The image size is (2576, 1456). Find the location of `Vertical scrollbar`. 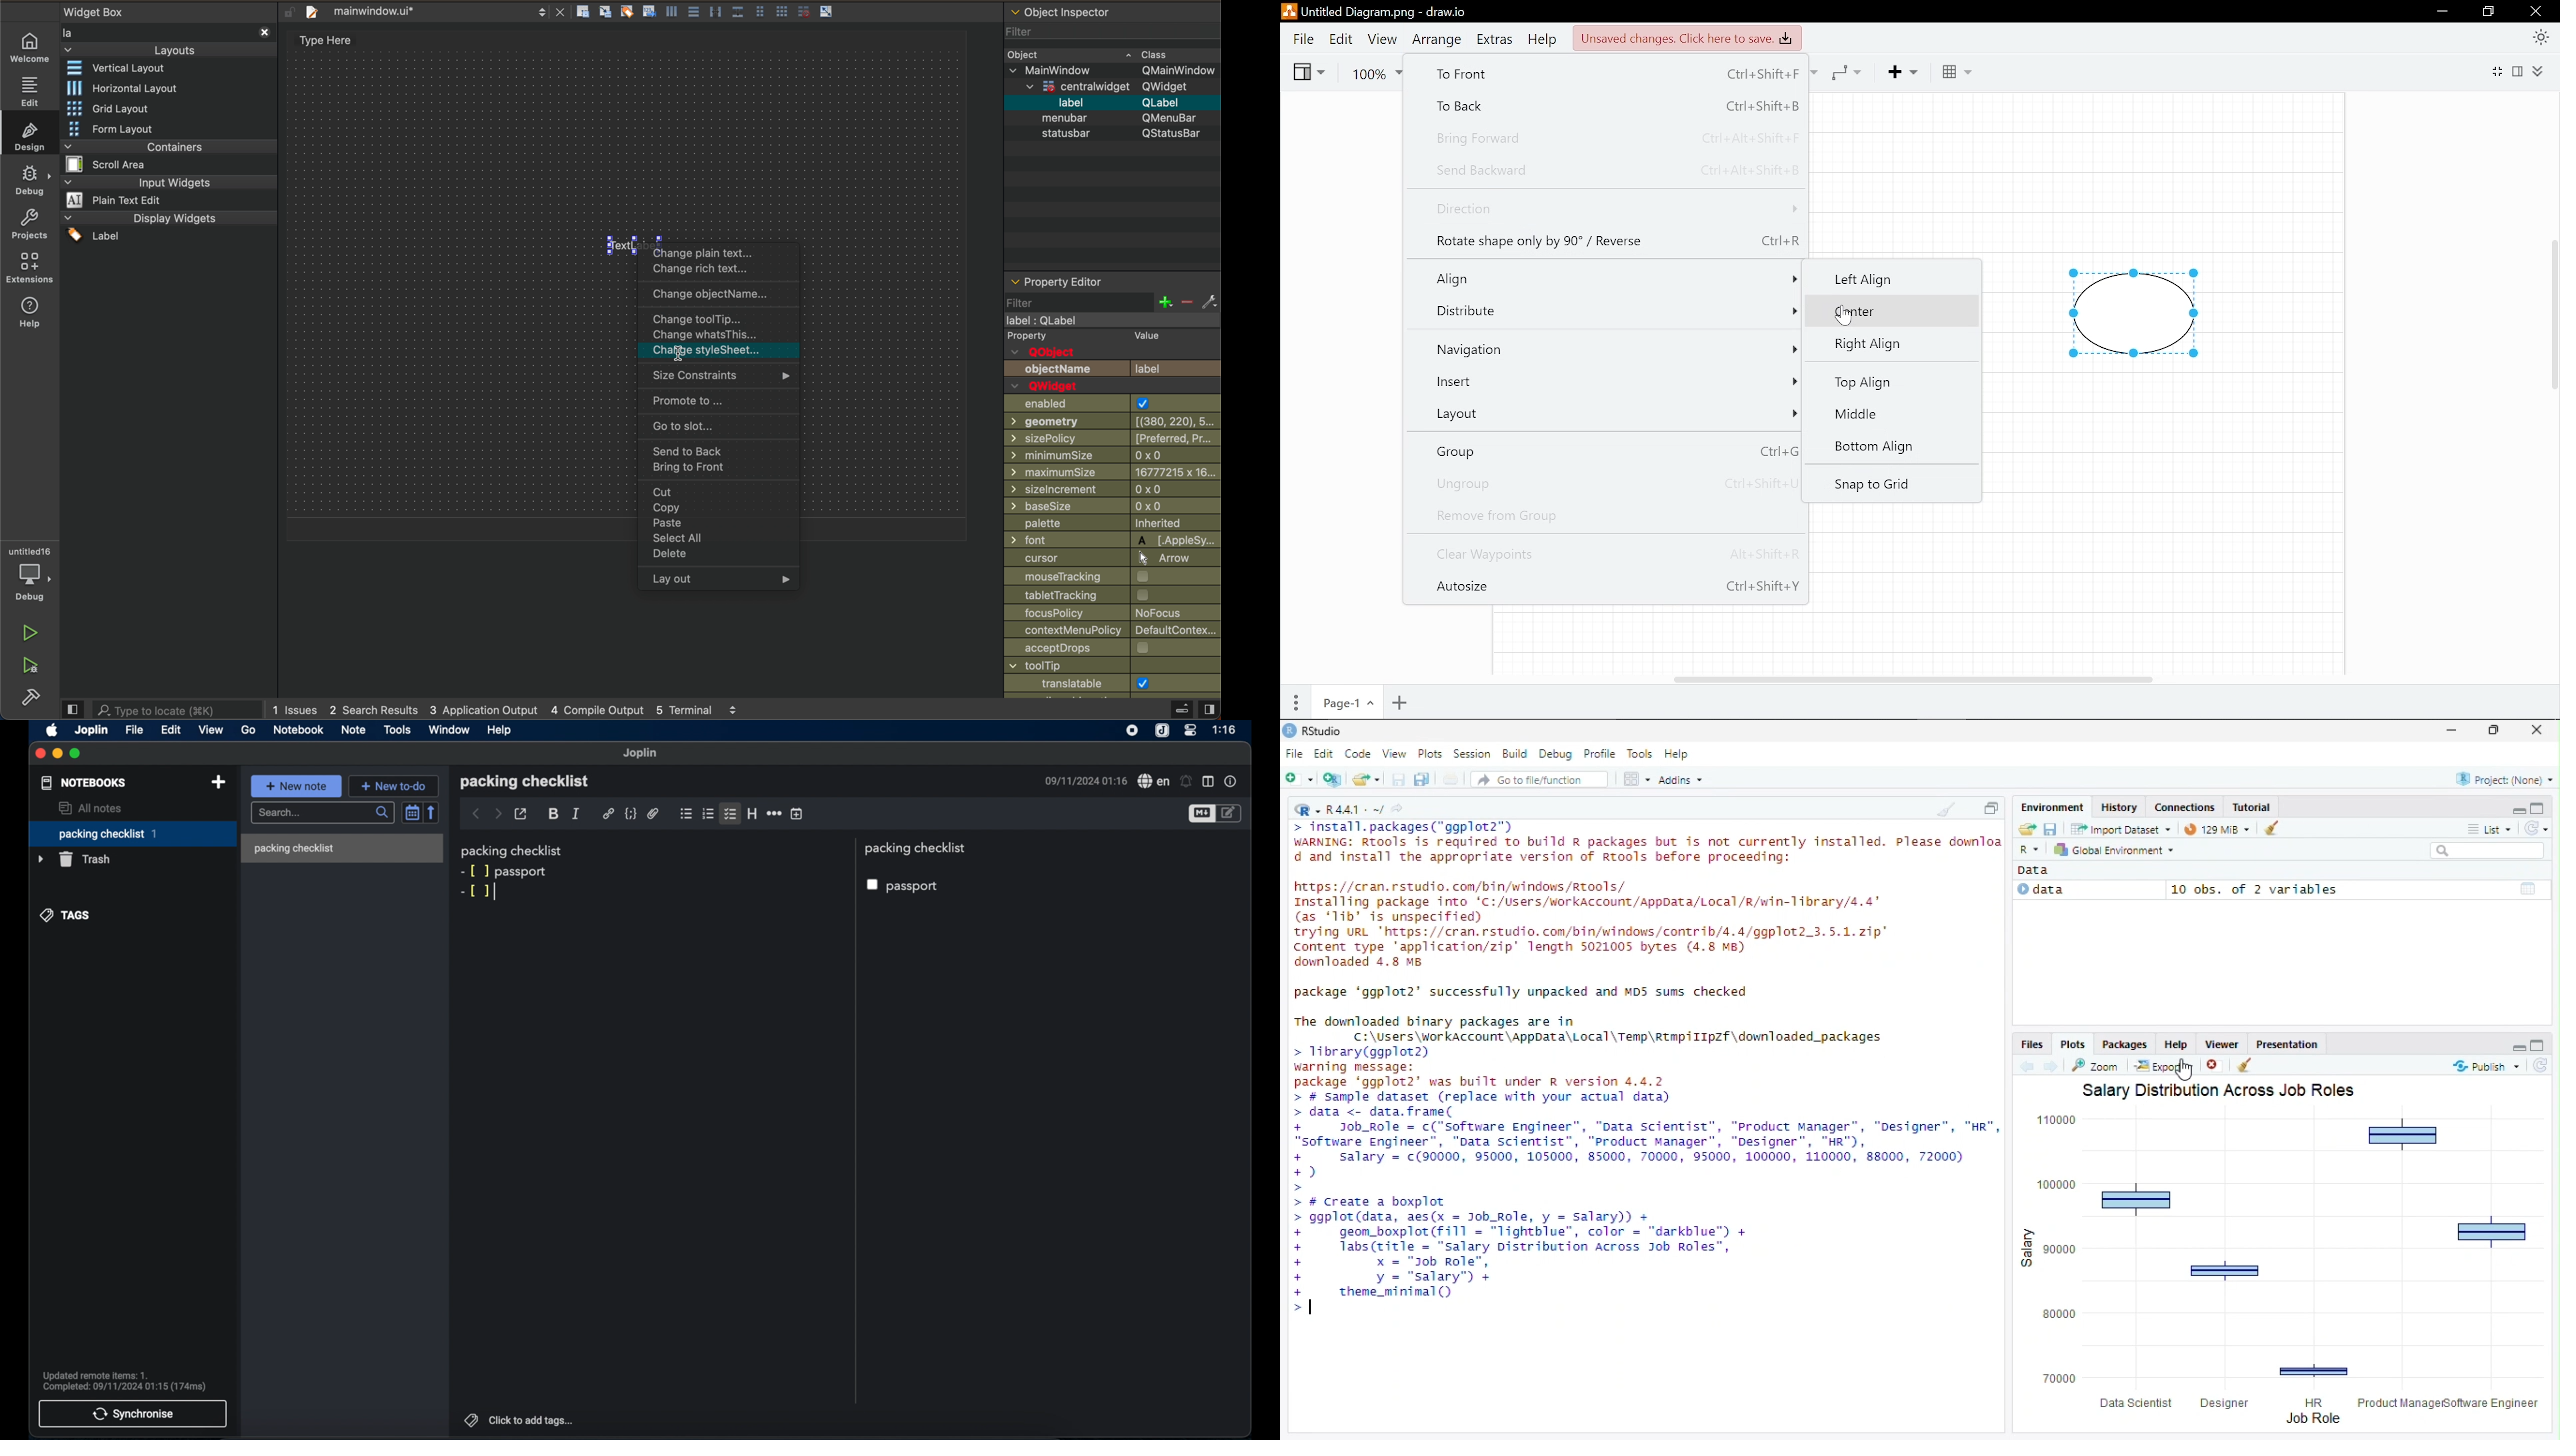

Vertical scrollbar is located at coordinates (2552, 319).